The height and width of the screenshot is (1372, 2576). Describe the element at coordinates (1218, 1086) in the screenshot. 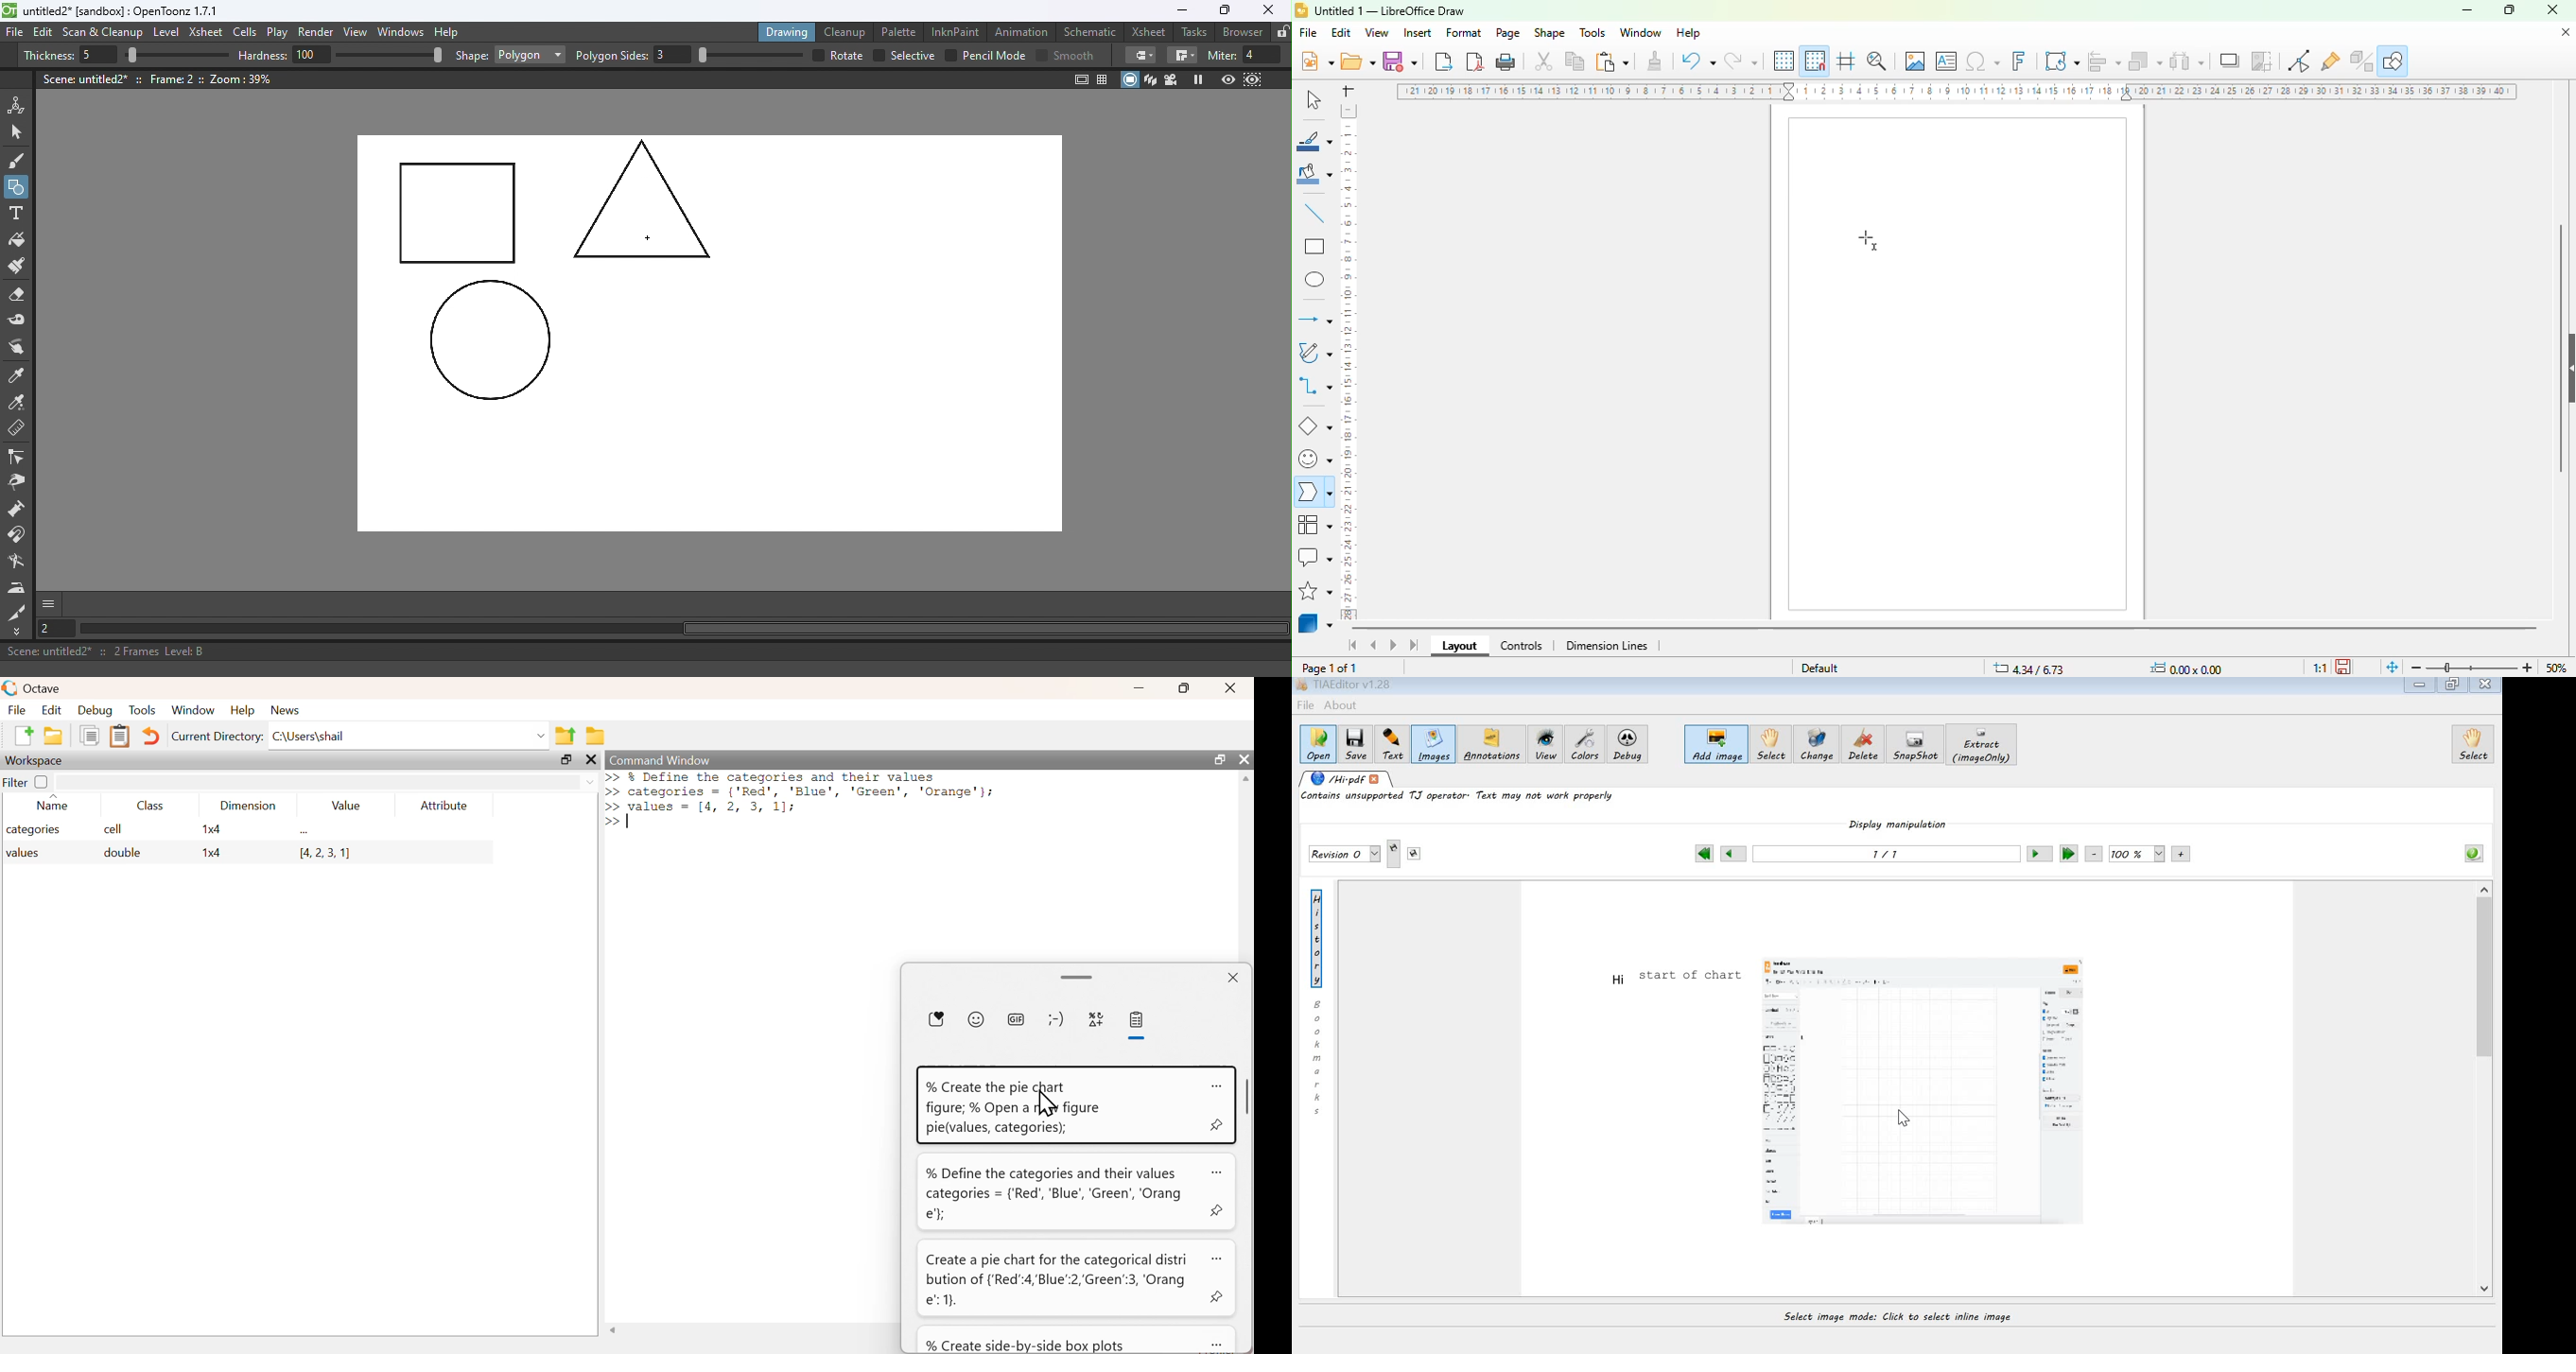

I see `more options` at that location.